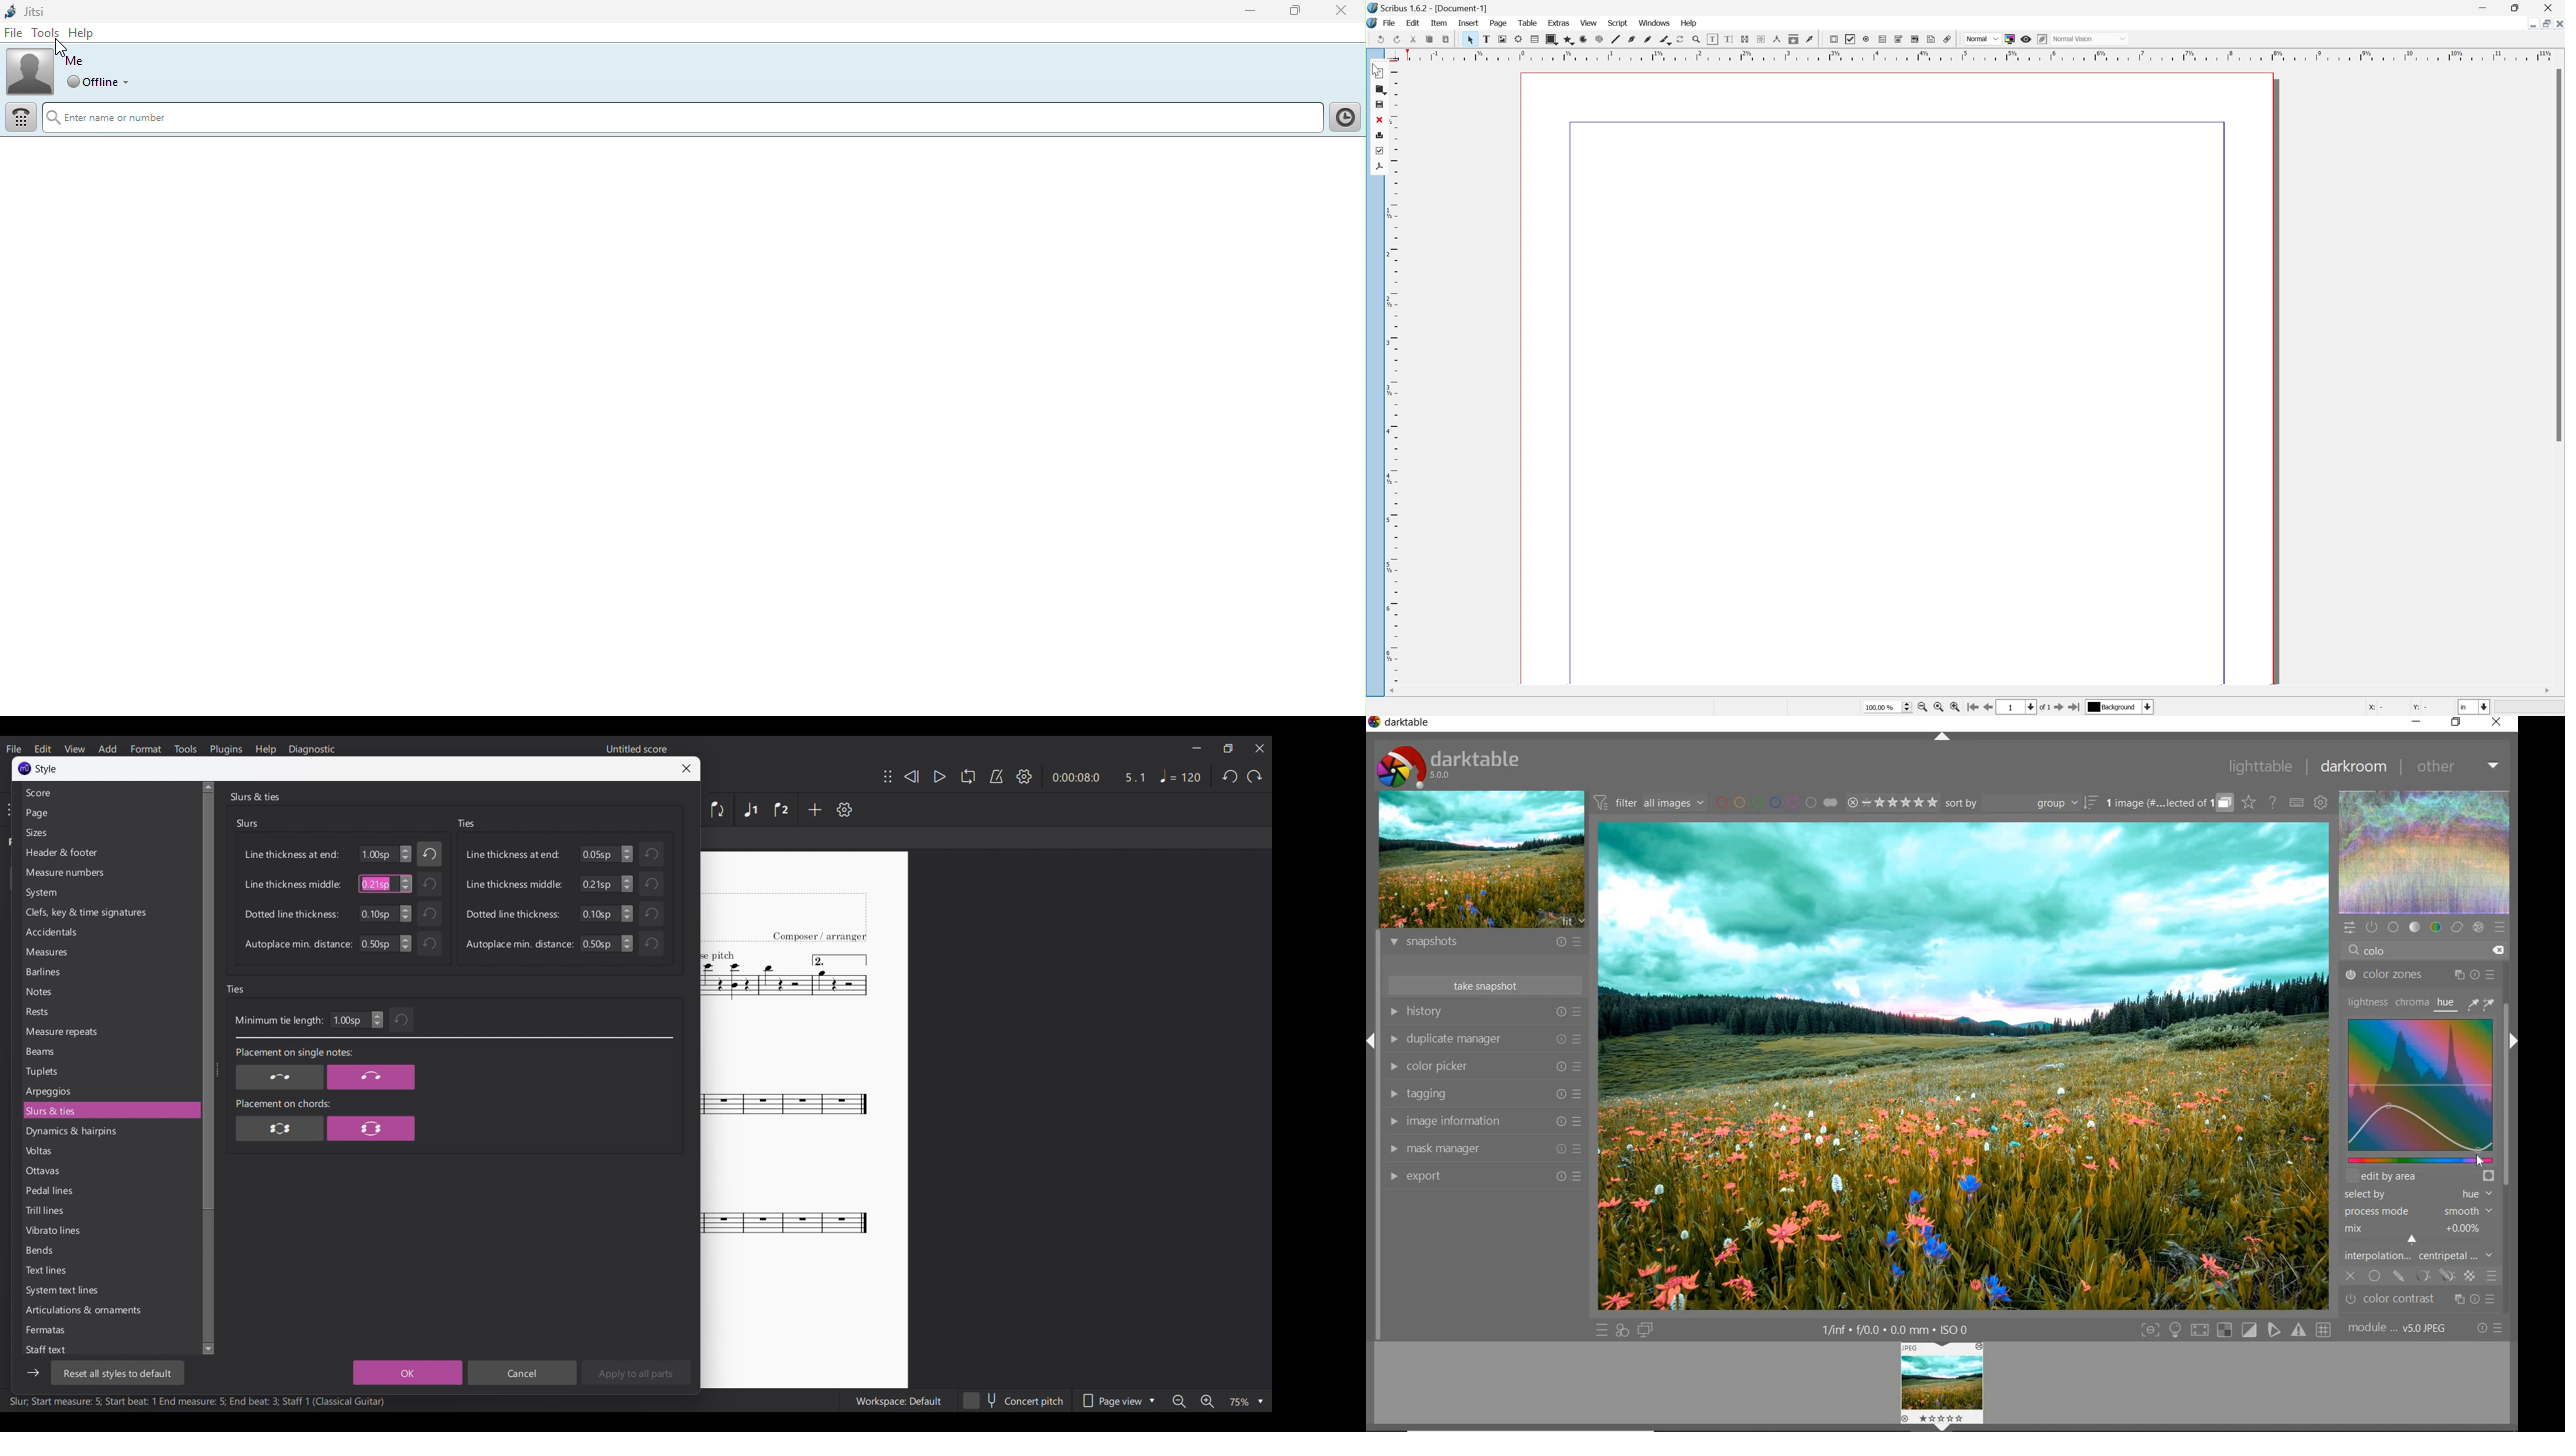  What do you see at coordinates (185, 748) in the screenshot?
I see `Tools menu` at bounding box center [185, 748].